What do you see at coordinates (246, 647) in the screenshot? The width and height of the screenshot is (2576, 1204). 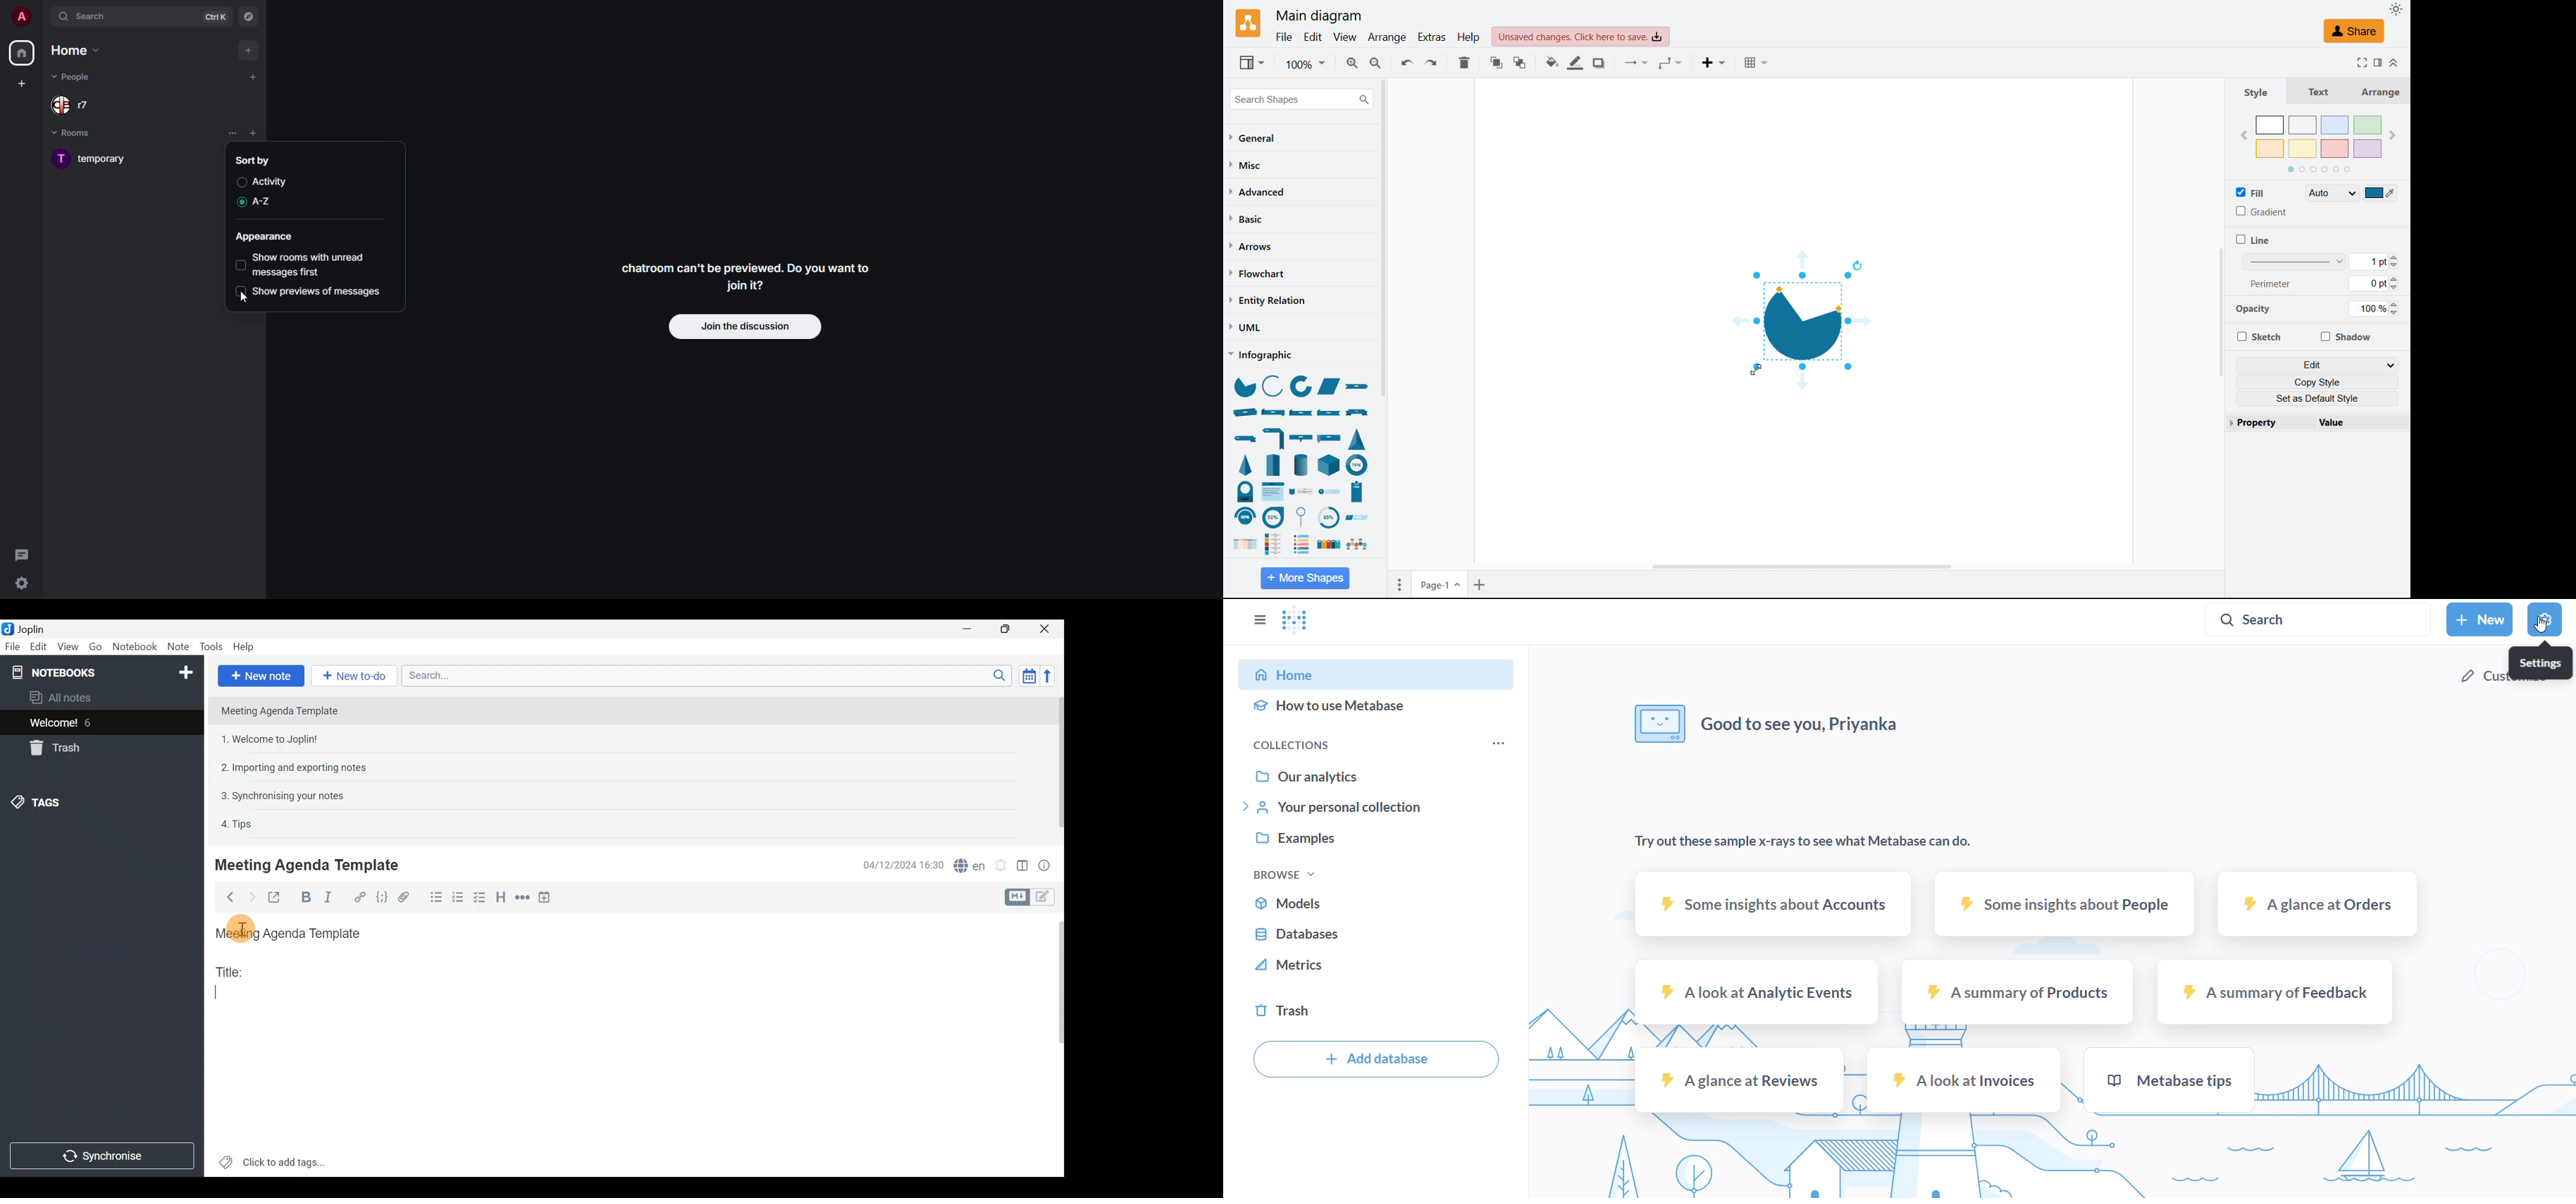 I see `Help` at bounding box center [246, 647].